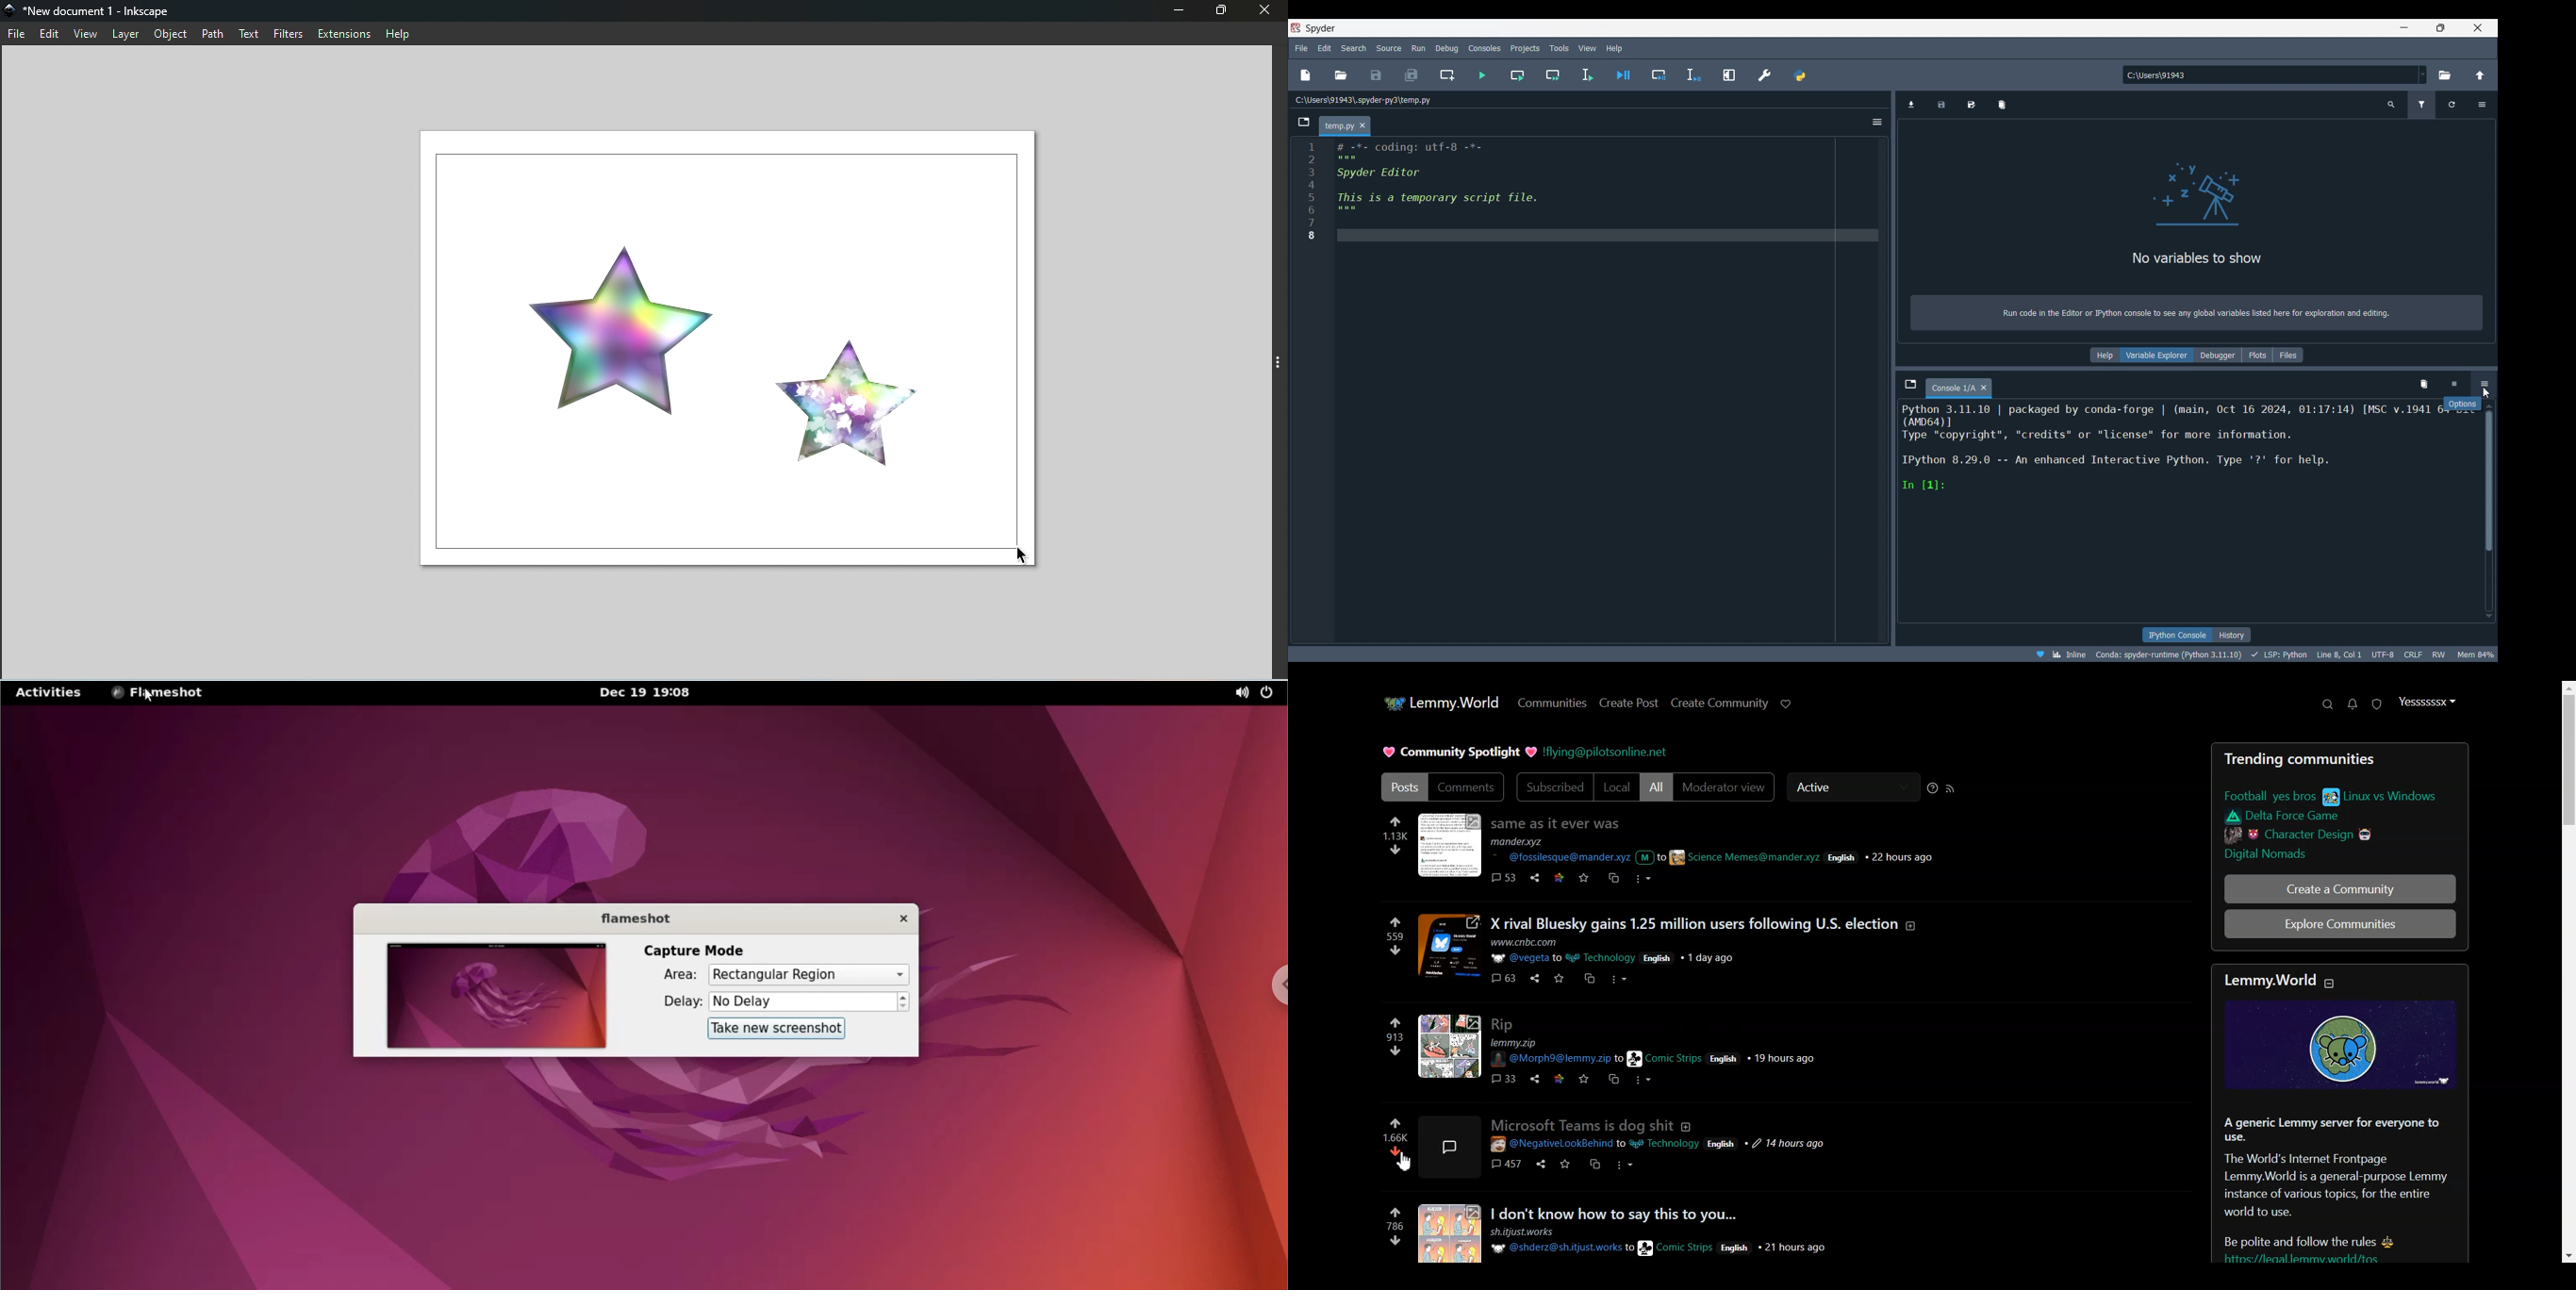  I want to click on No variables to show, so click(2189, 260).